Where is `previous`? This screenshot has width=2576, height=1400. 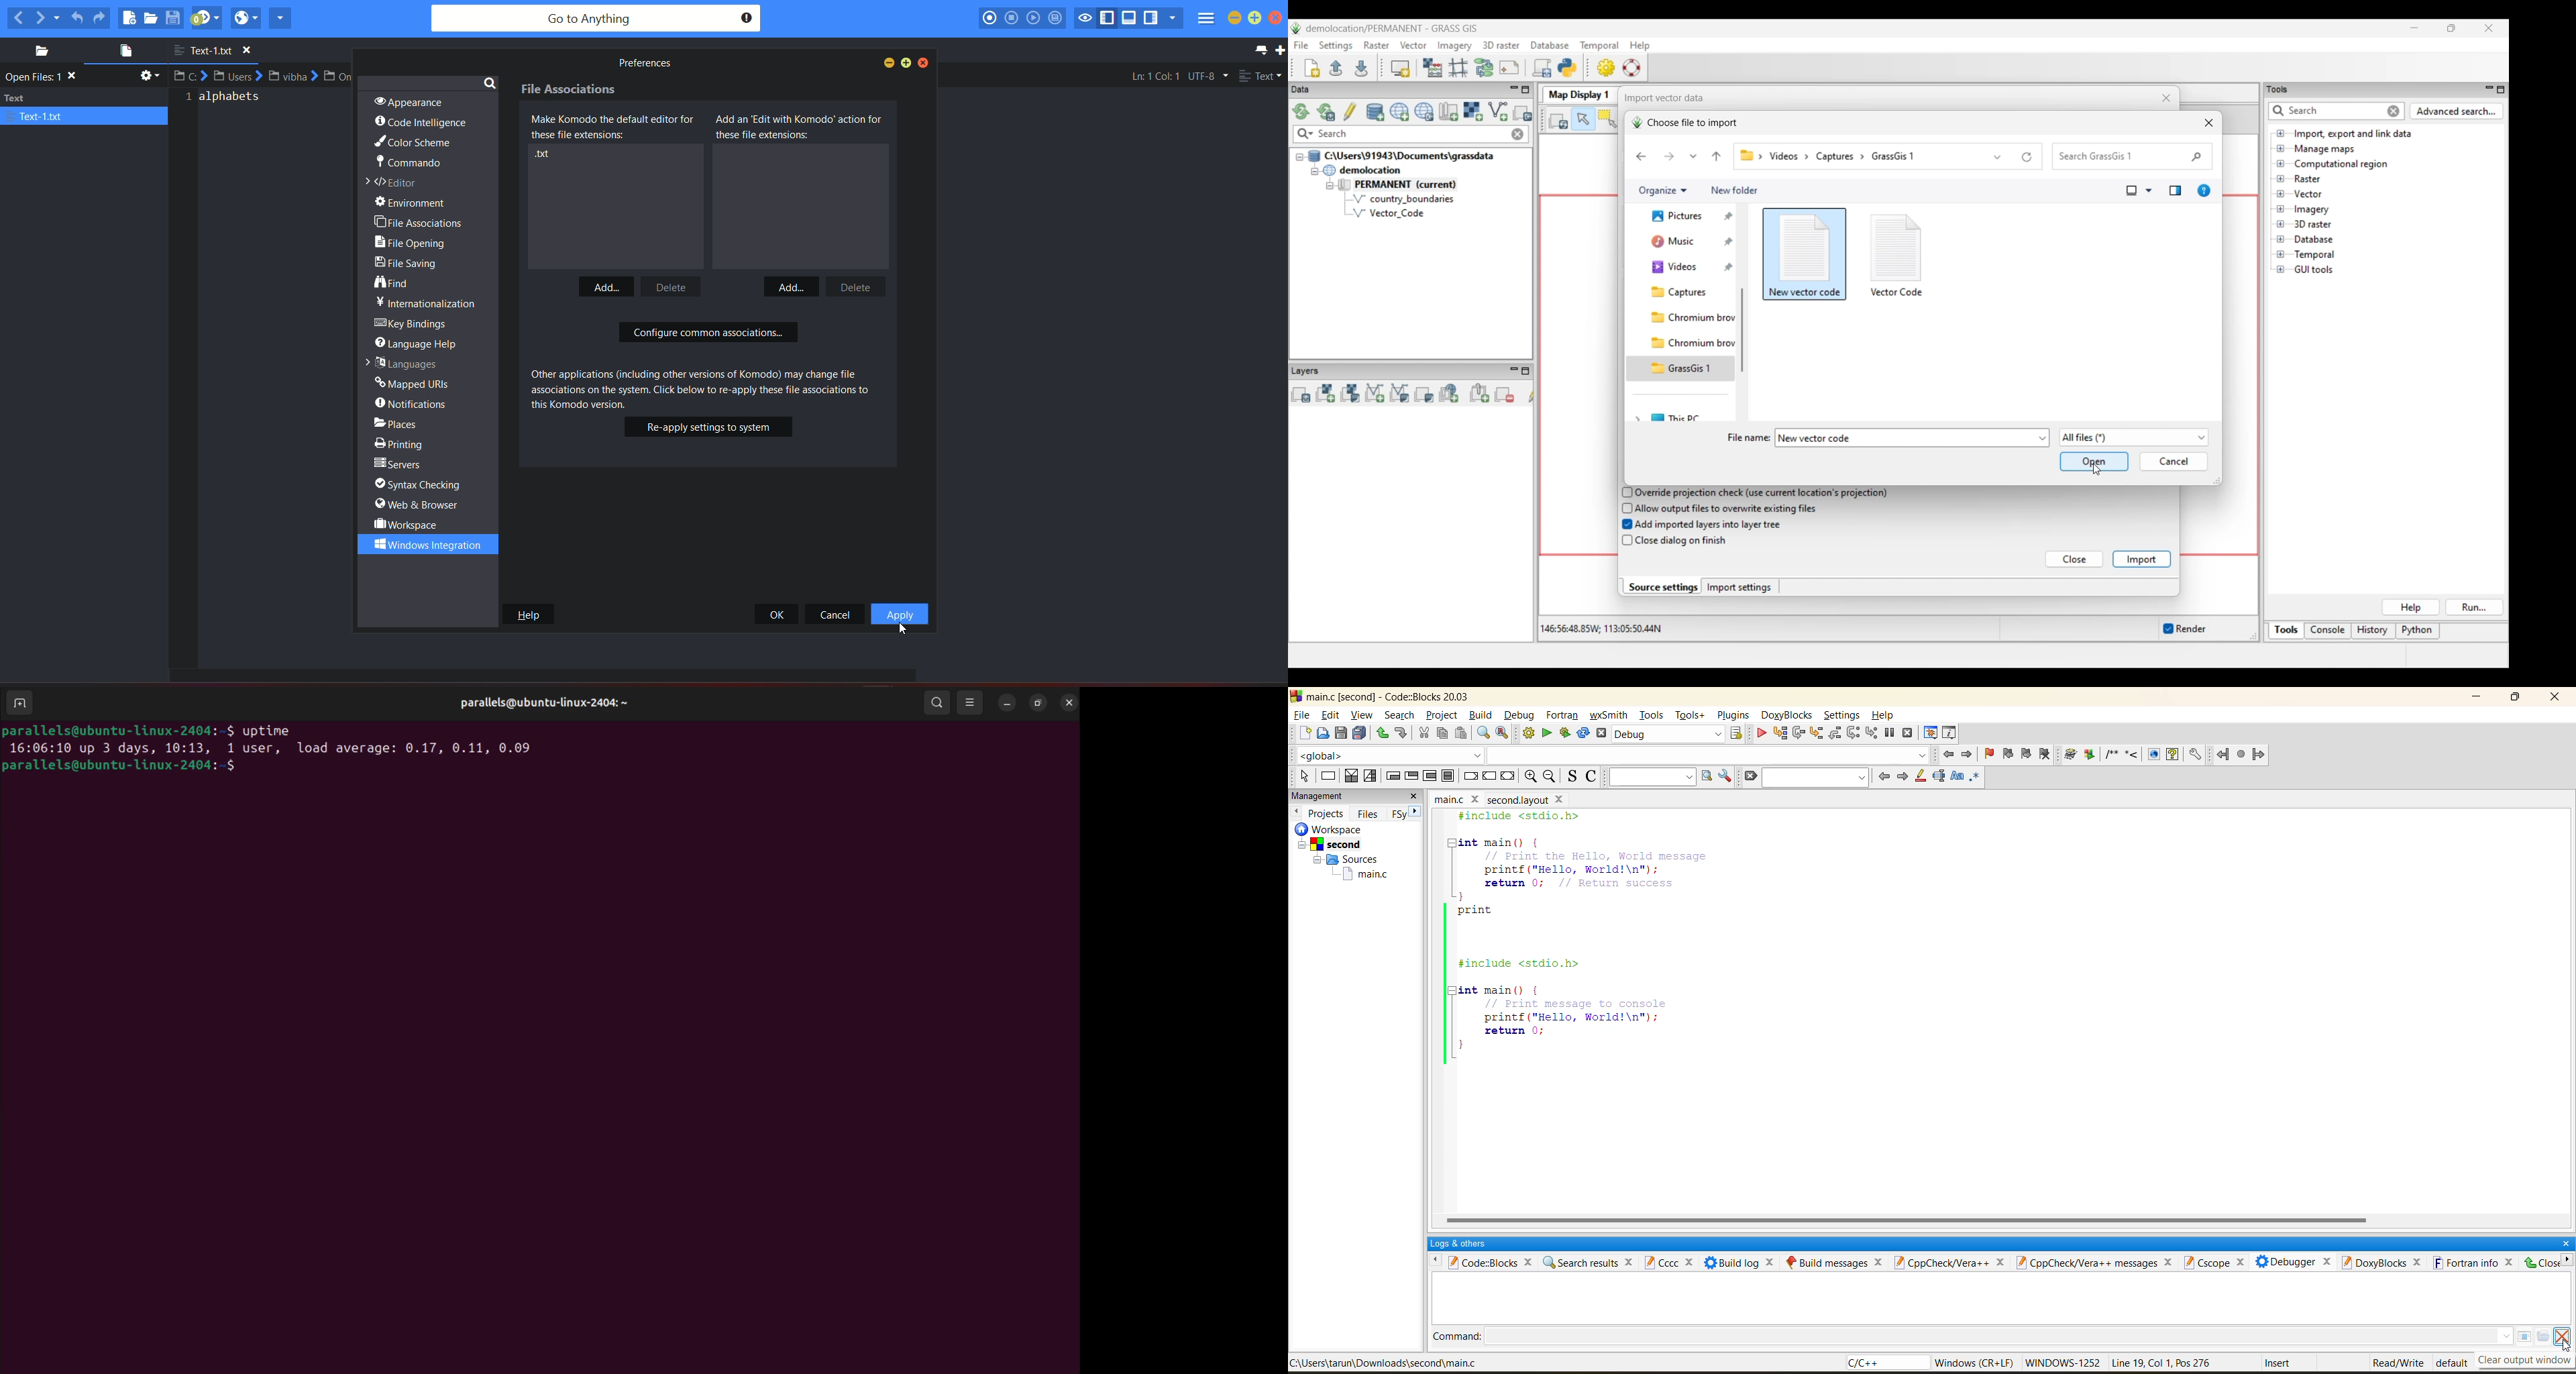 previous is located at coordinates (1296, 812).